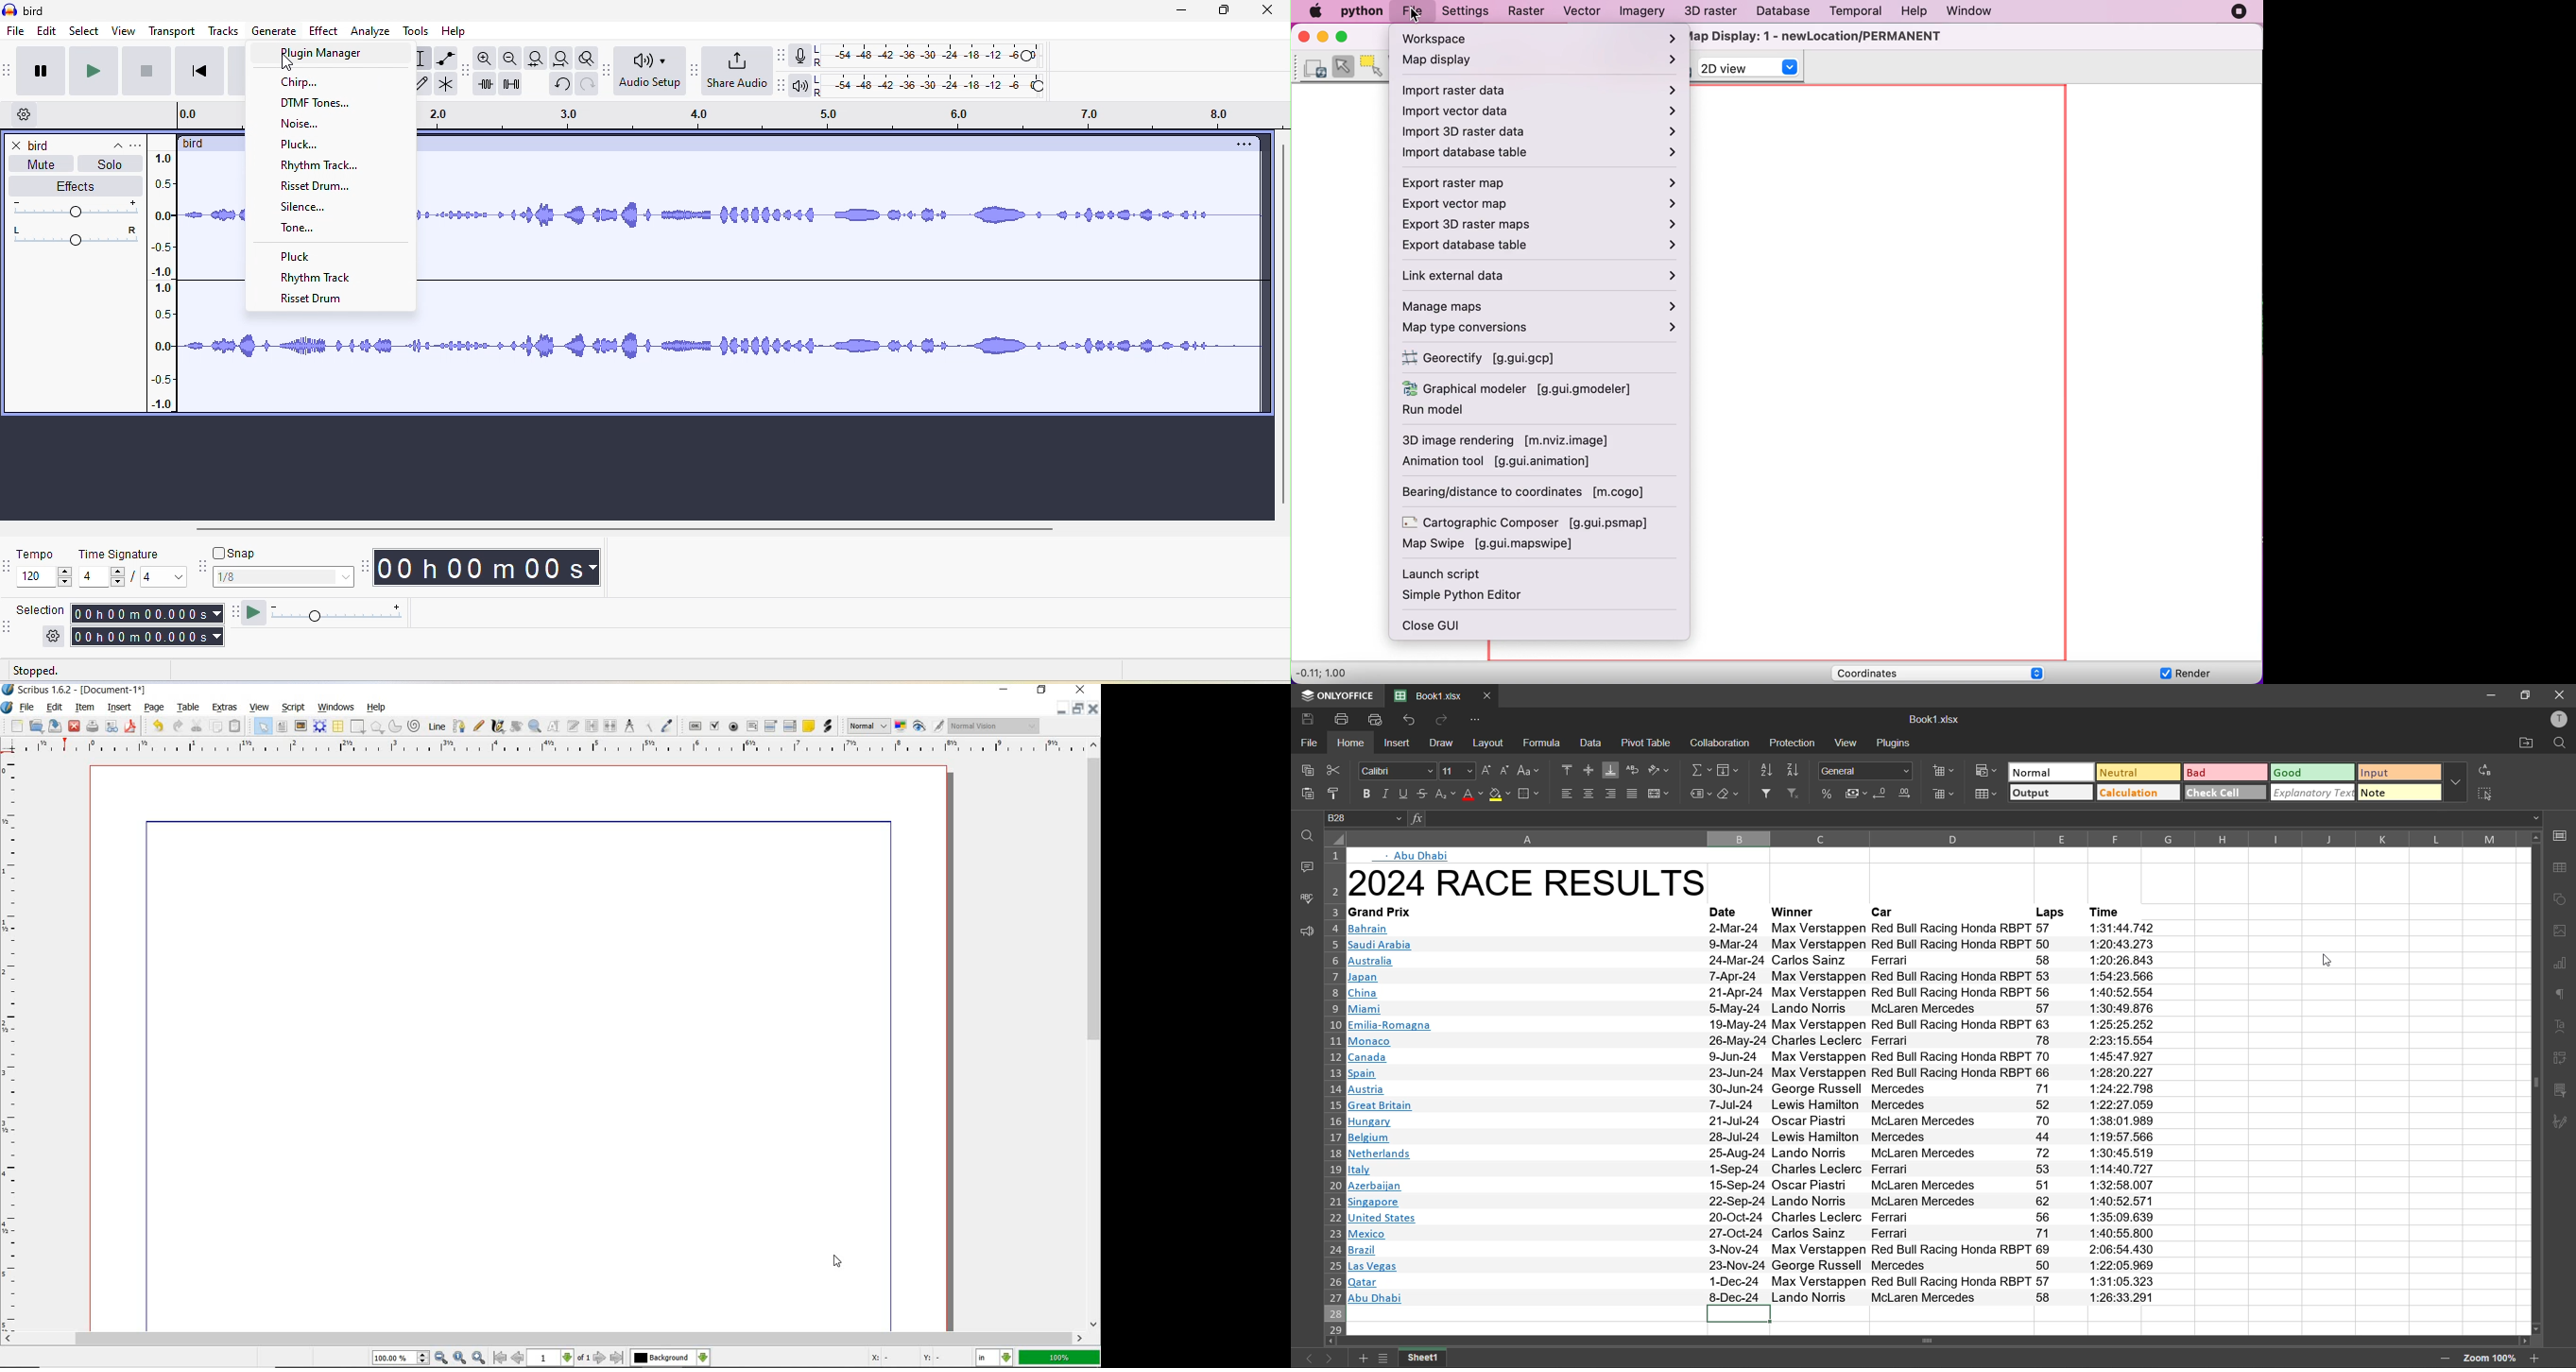 The image size is (2576, 1372). Describe the element at coordinates (17, 30) in the screenshot. I see `file ` at that location.